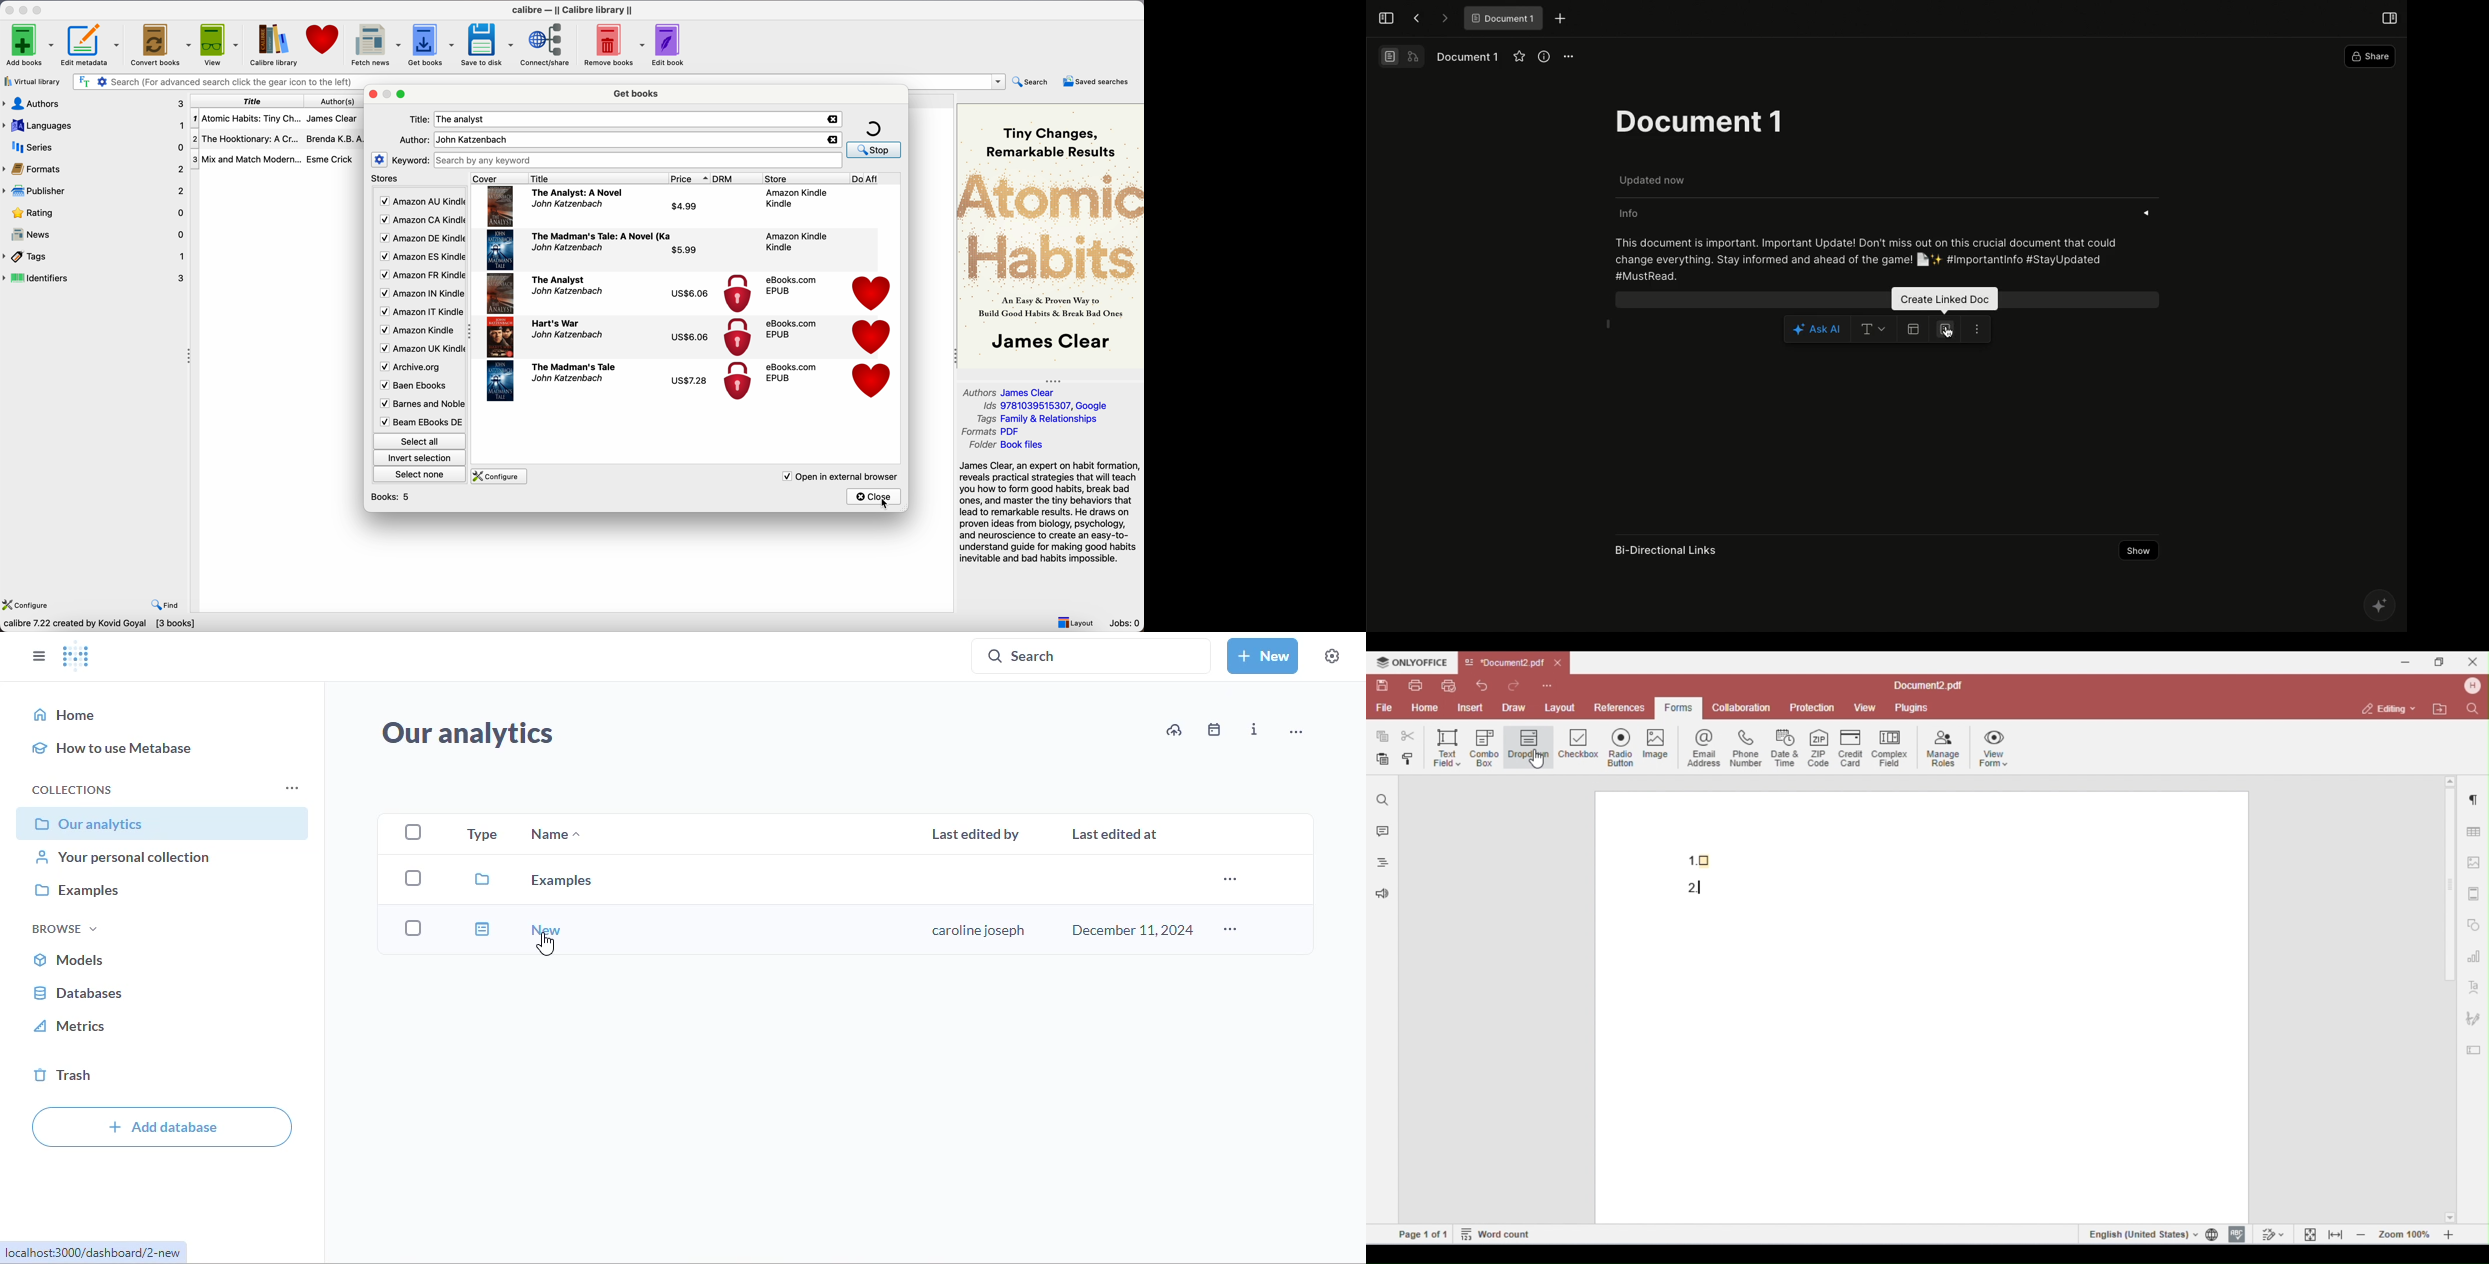  I want to click on Amazon CA Kindle, so click(421, 220).